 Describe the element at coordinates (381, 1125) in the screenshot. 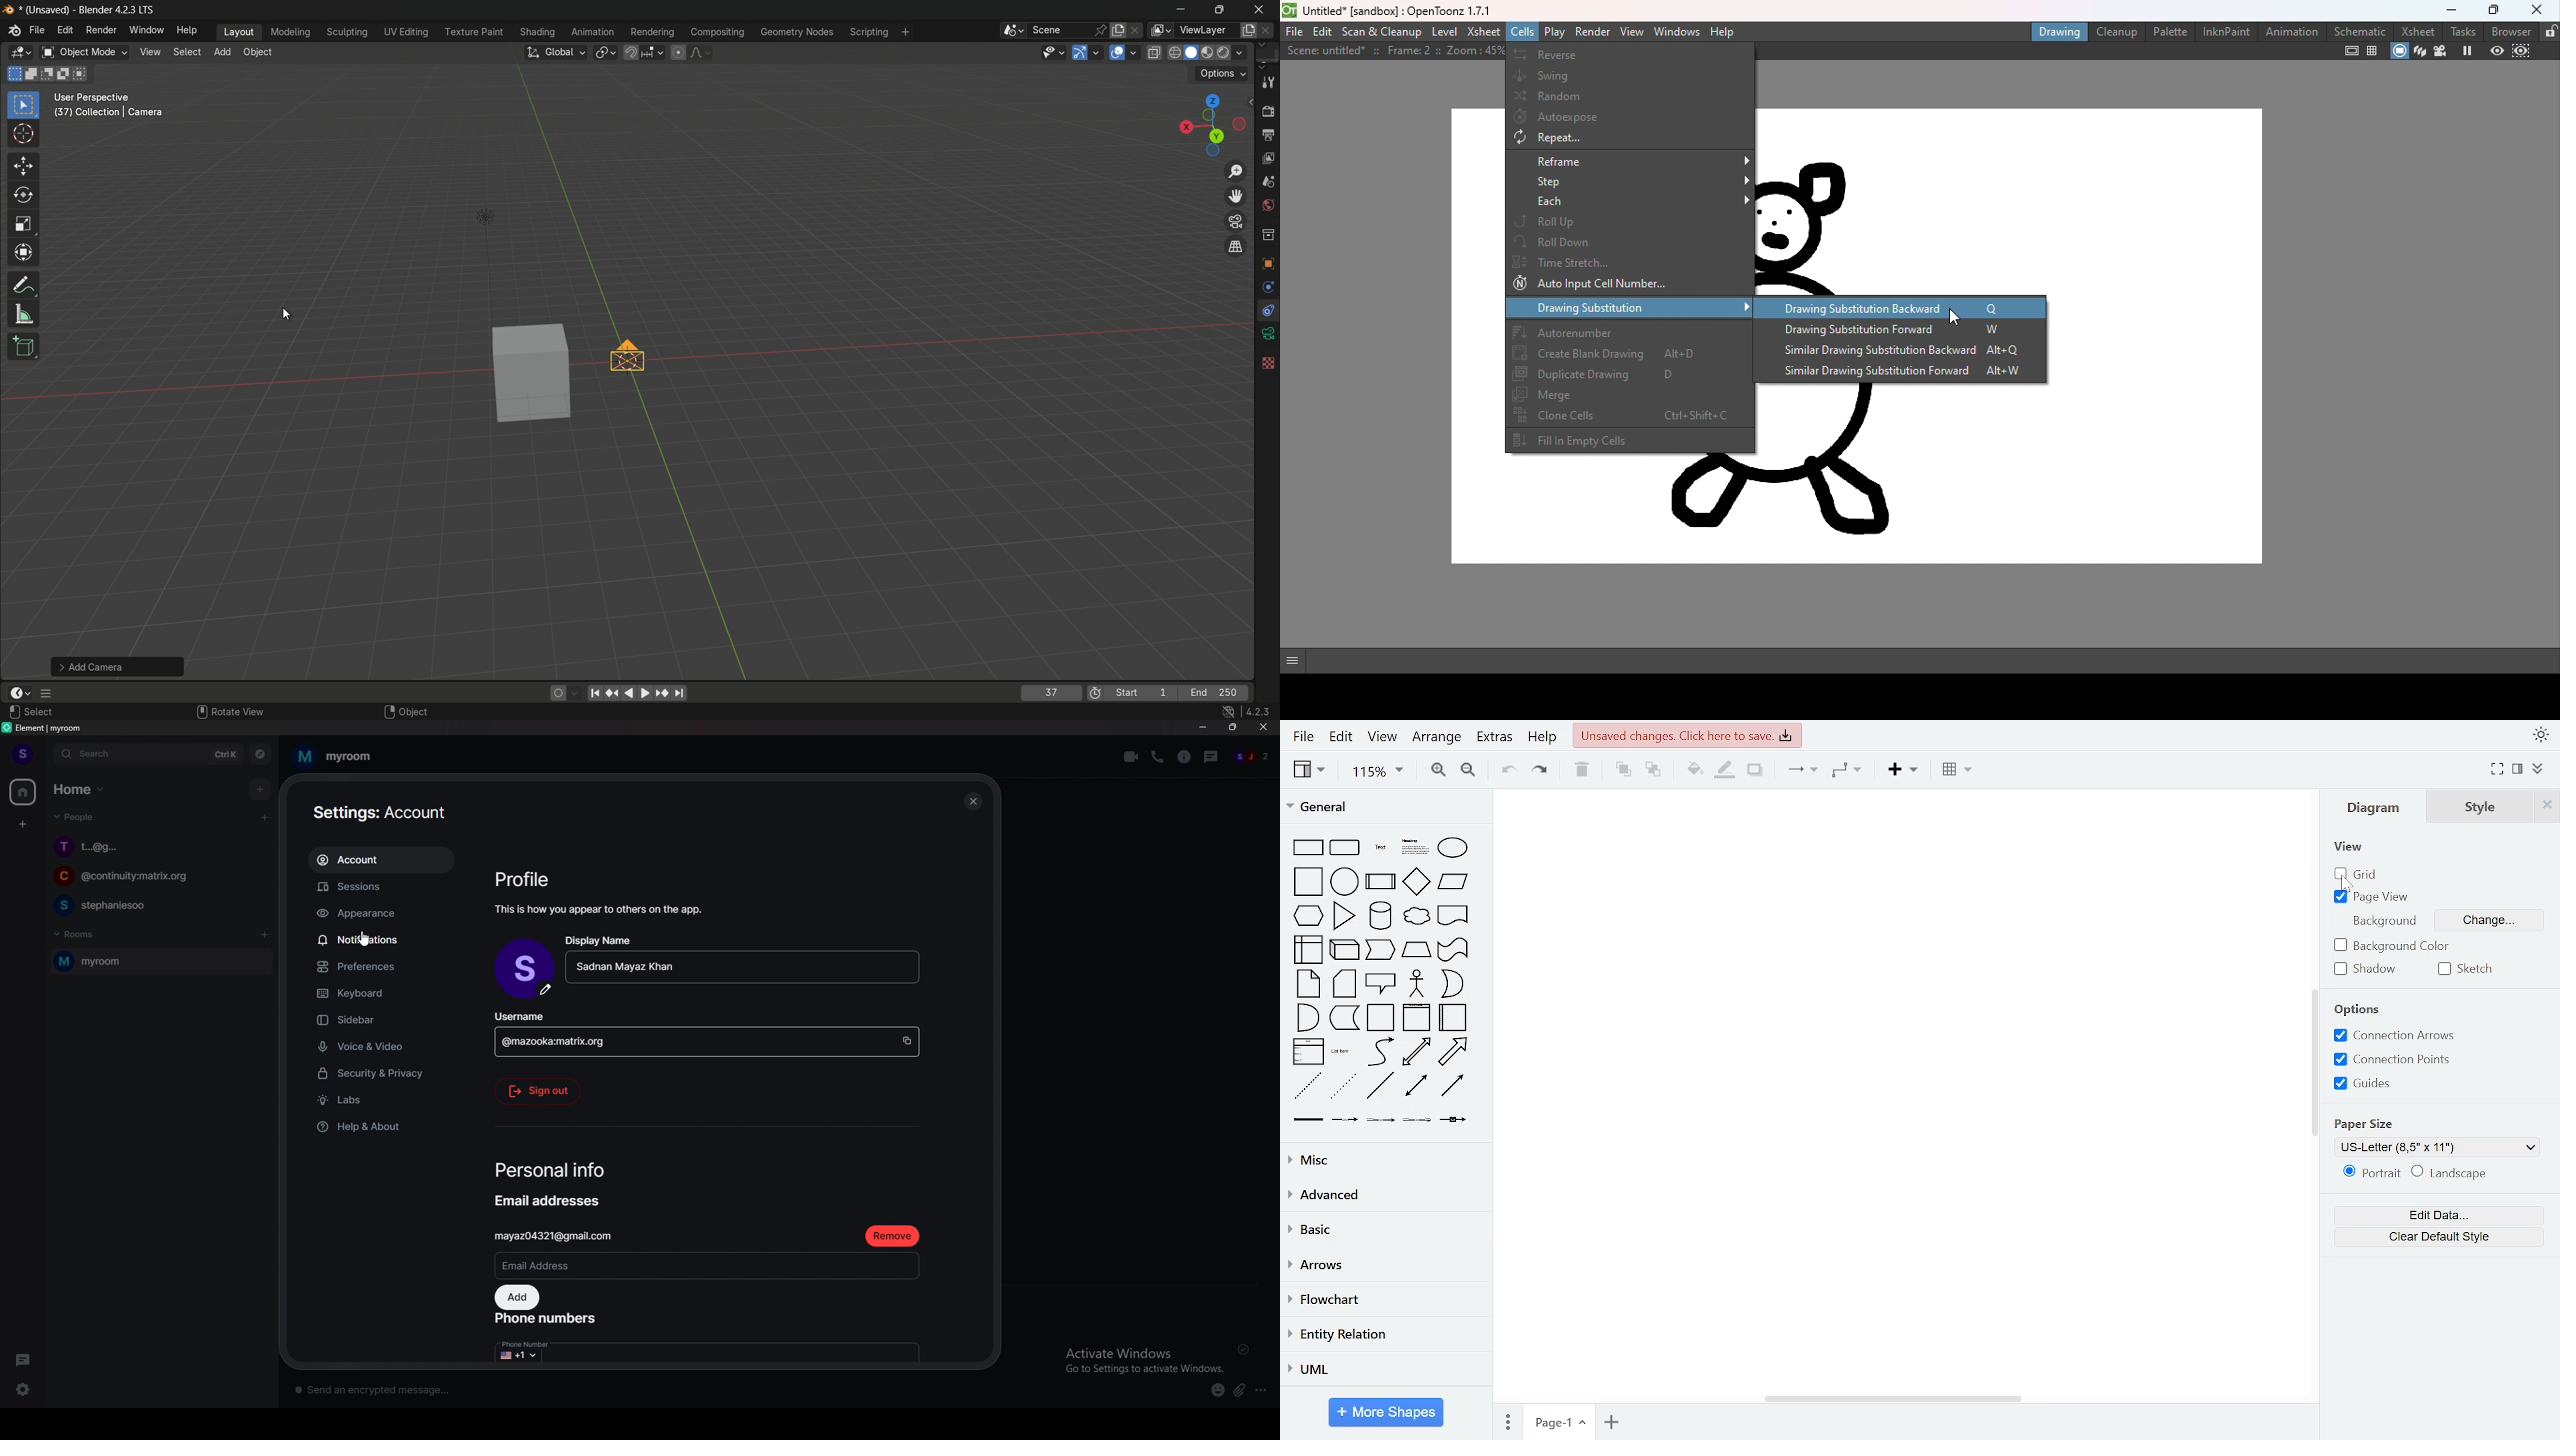

I see `help and about` at that location.